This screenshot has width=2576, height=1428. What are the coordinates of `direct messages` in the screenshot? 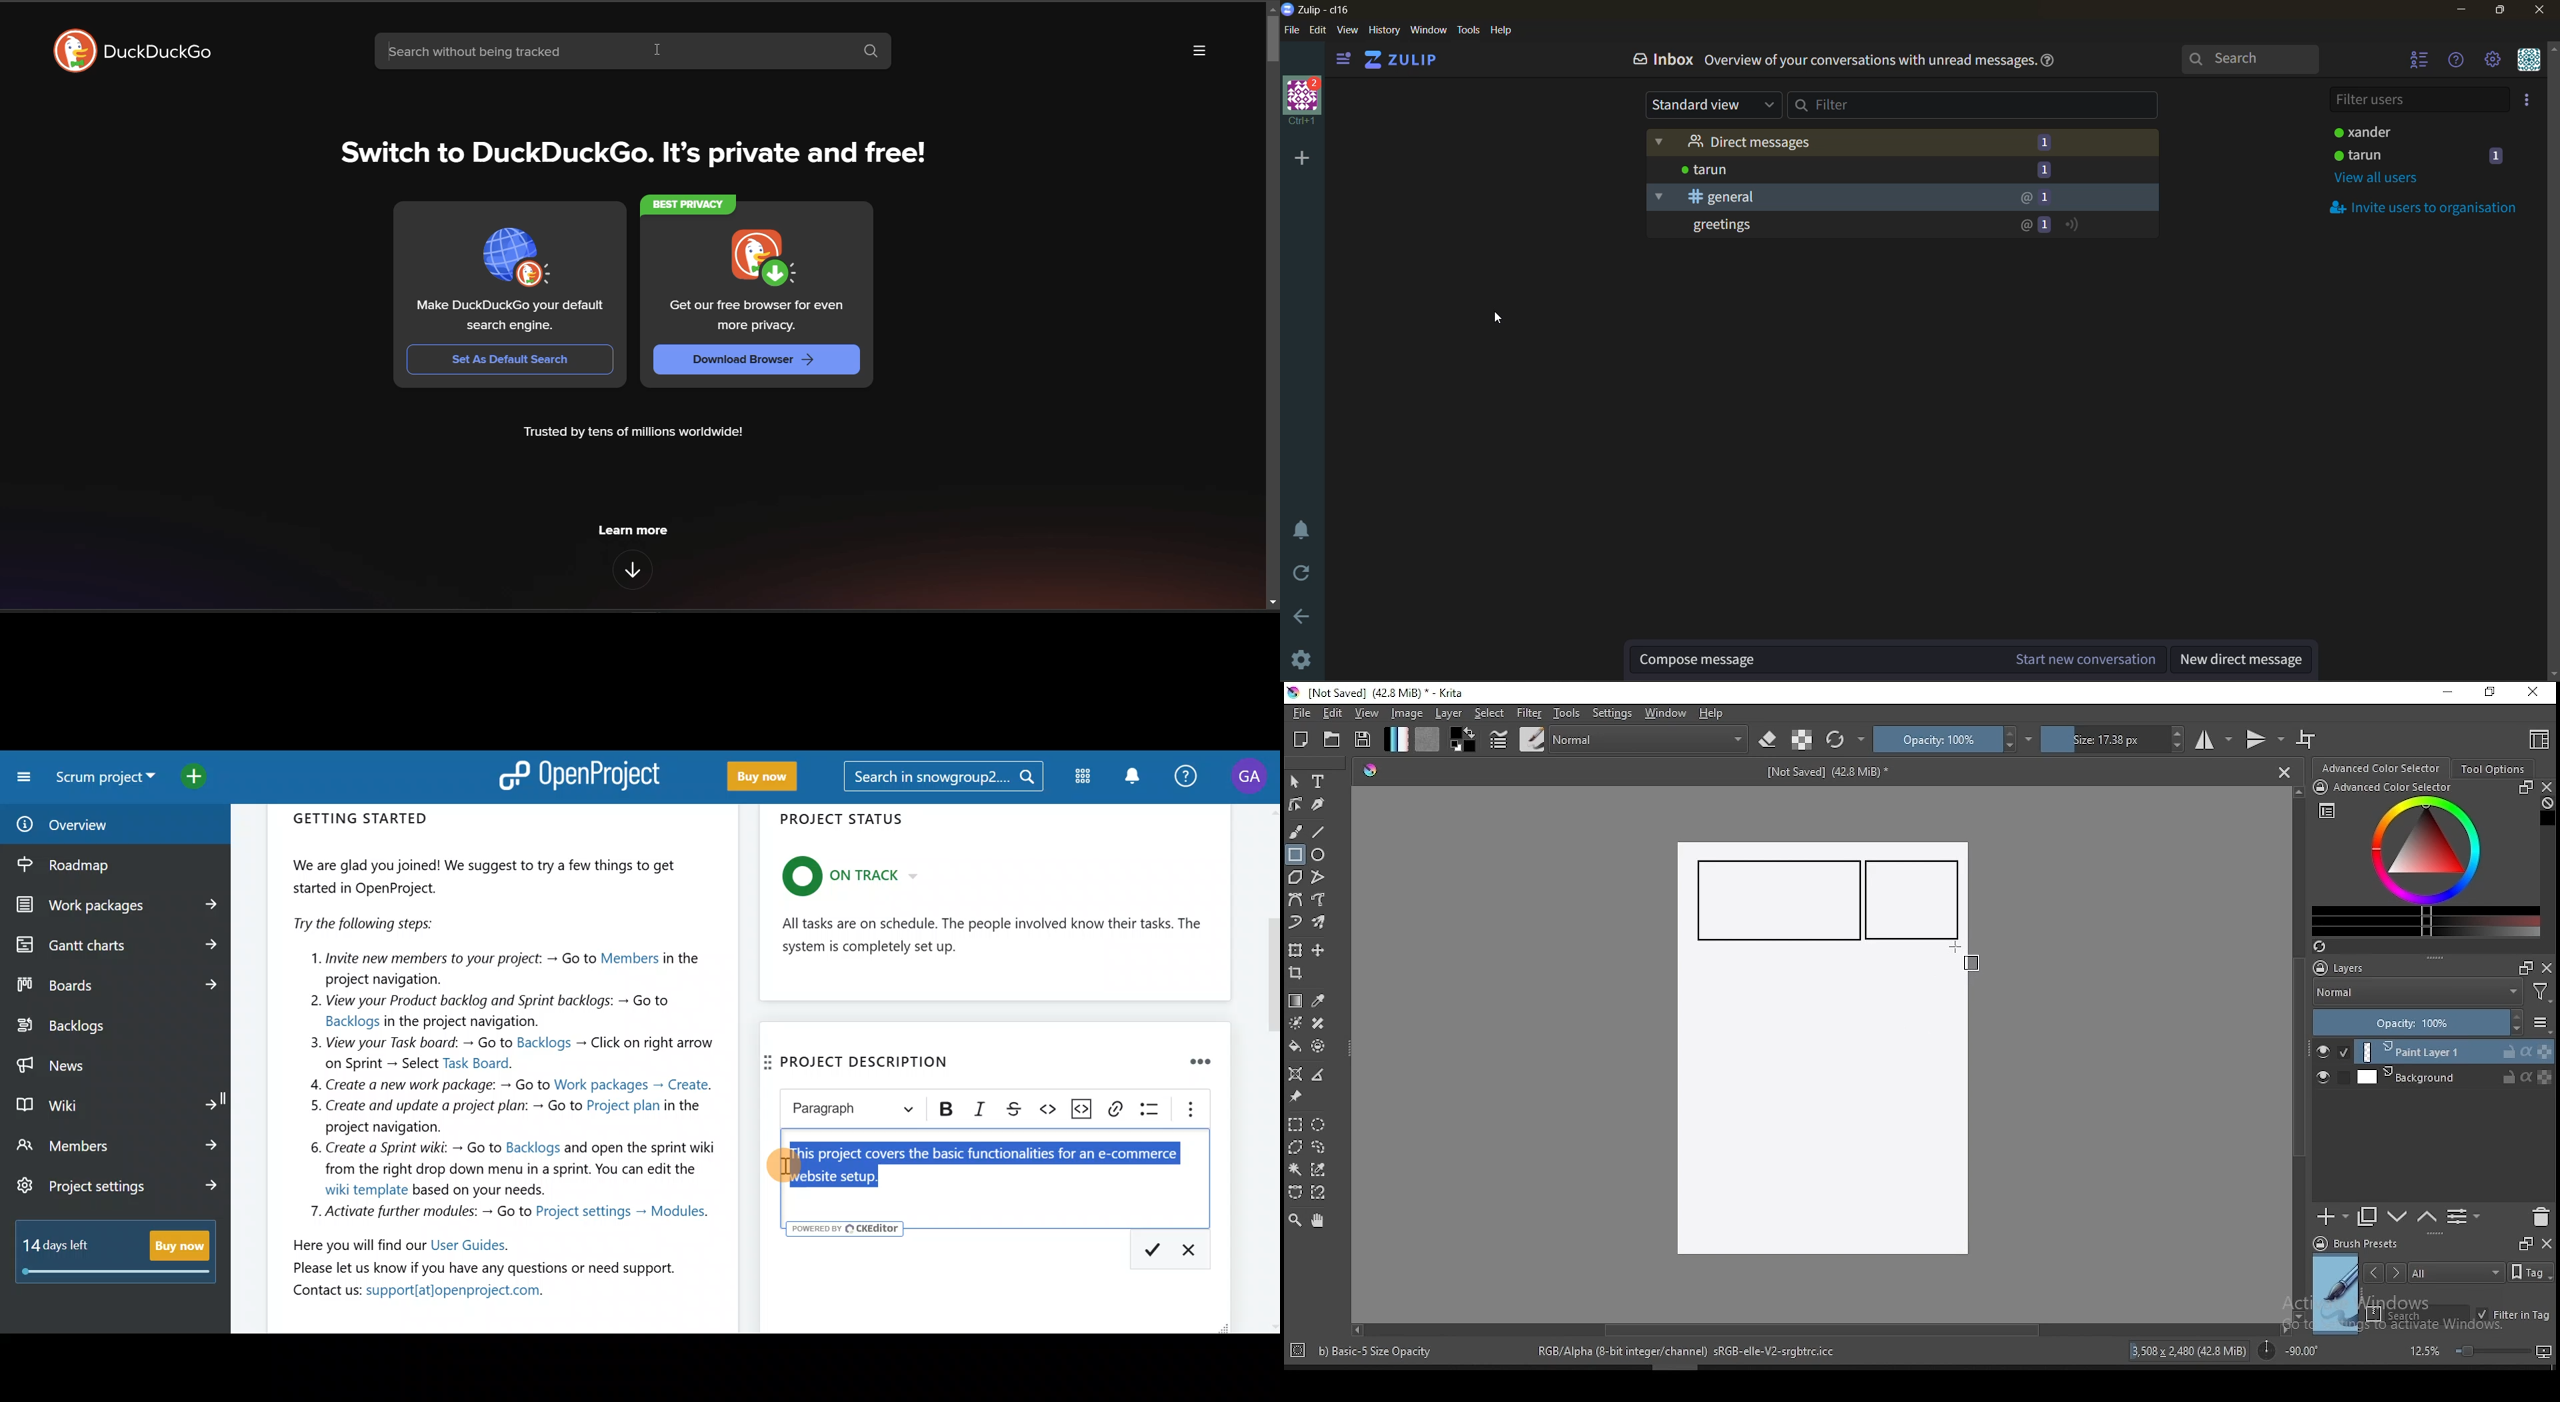 It's located at (1903, 143).